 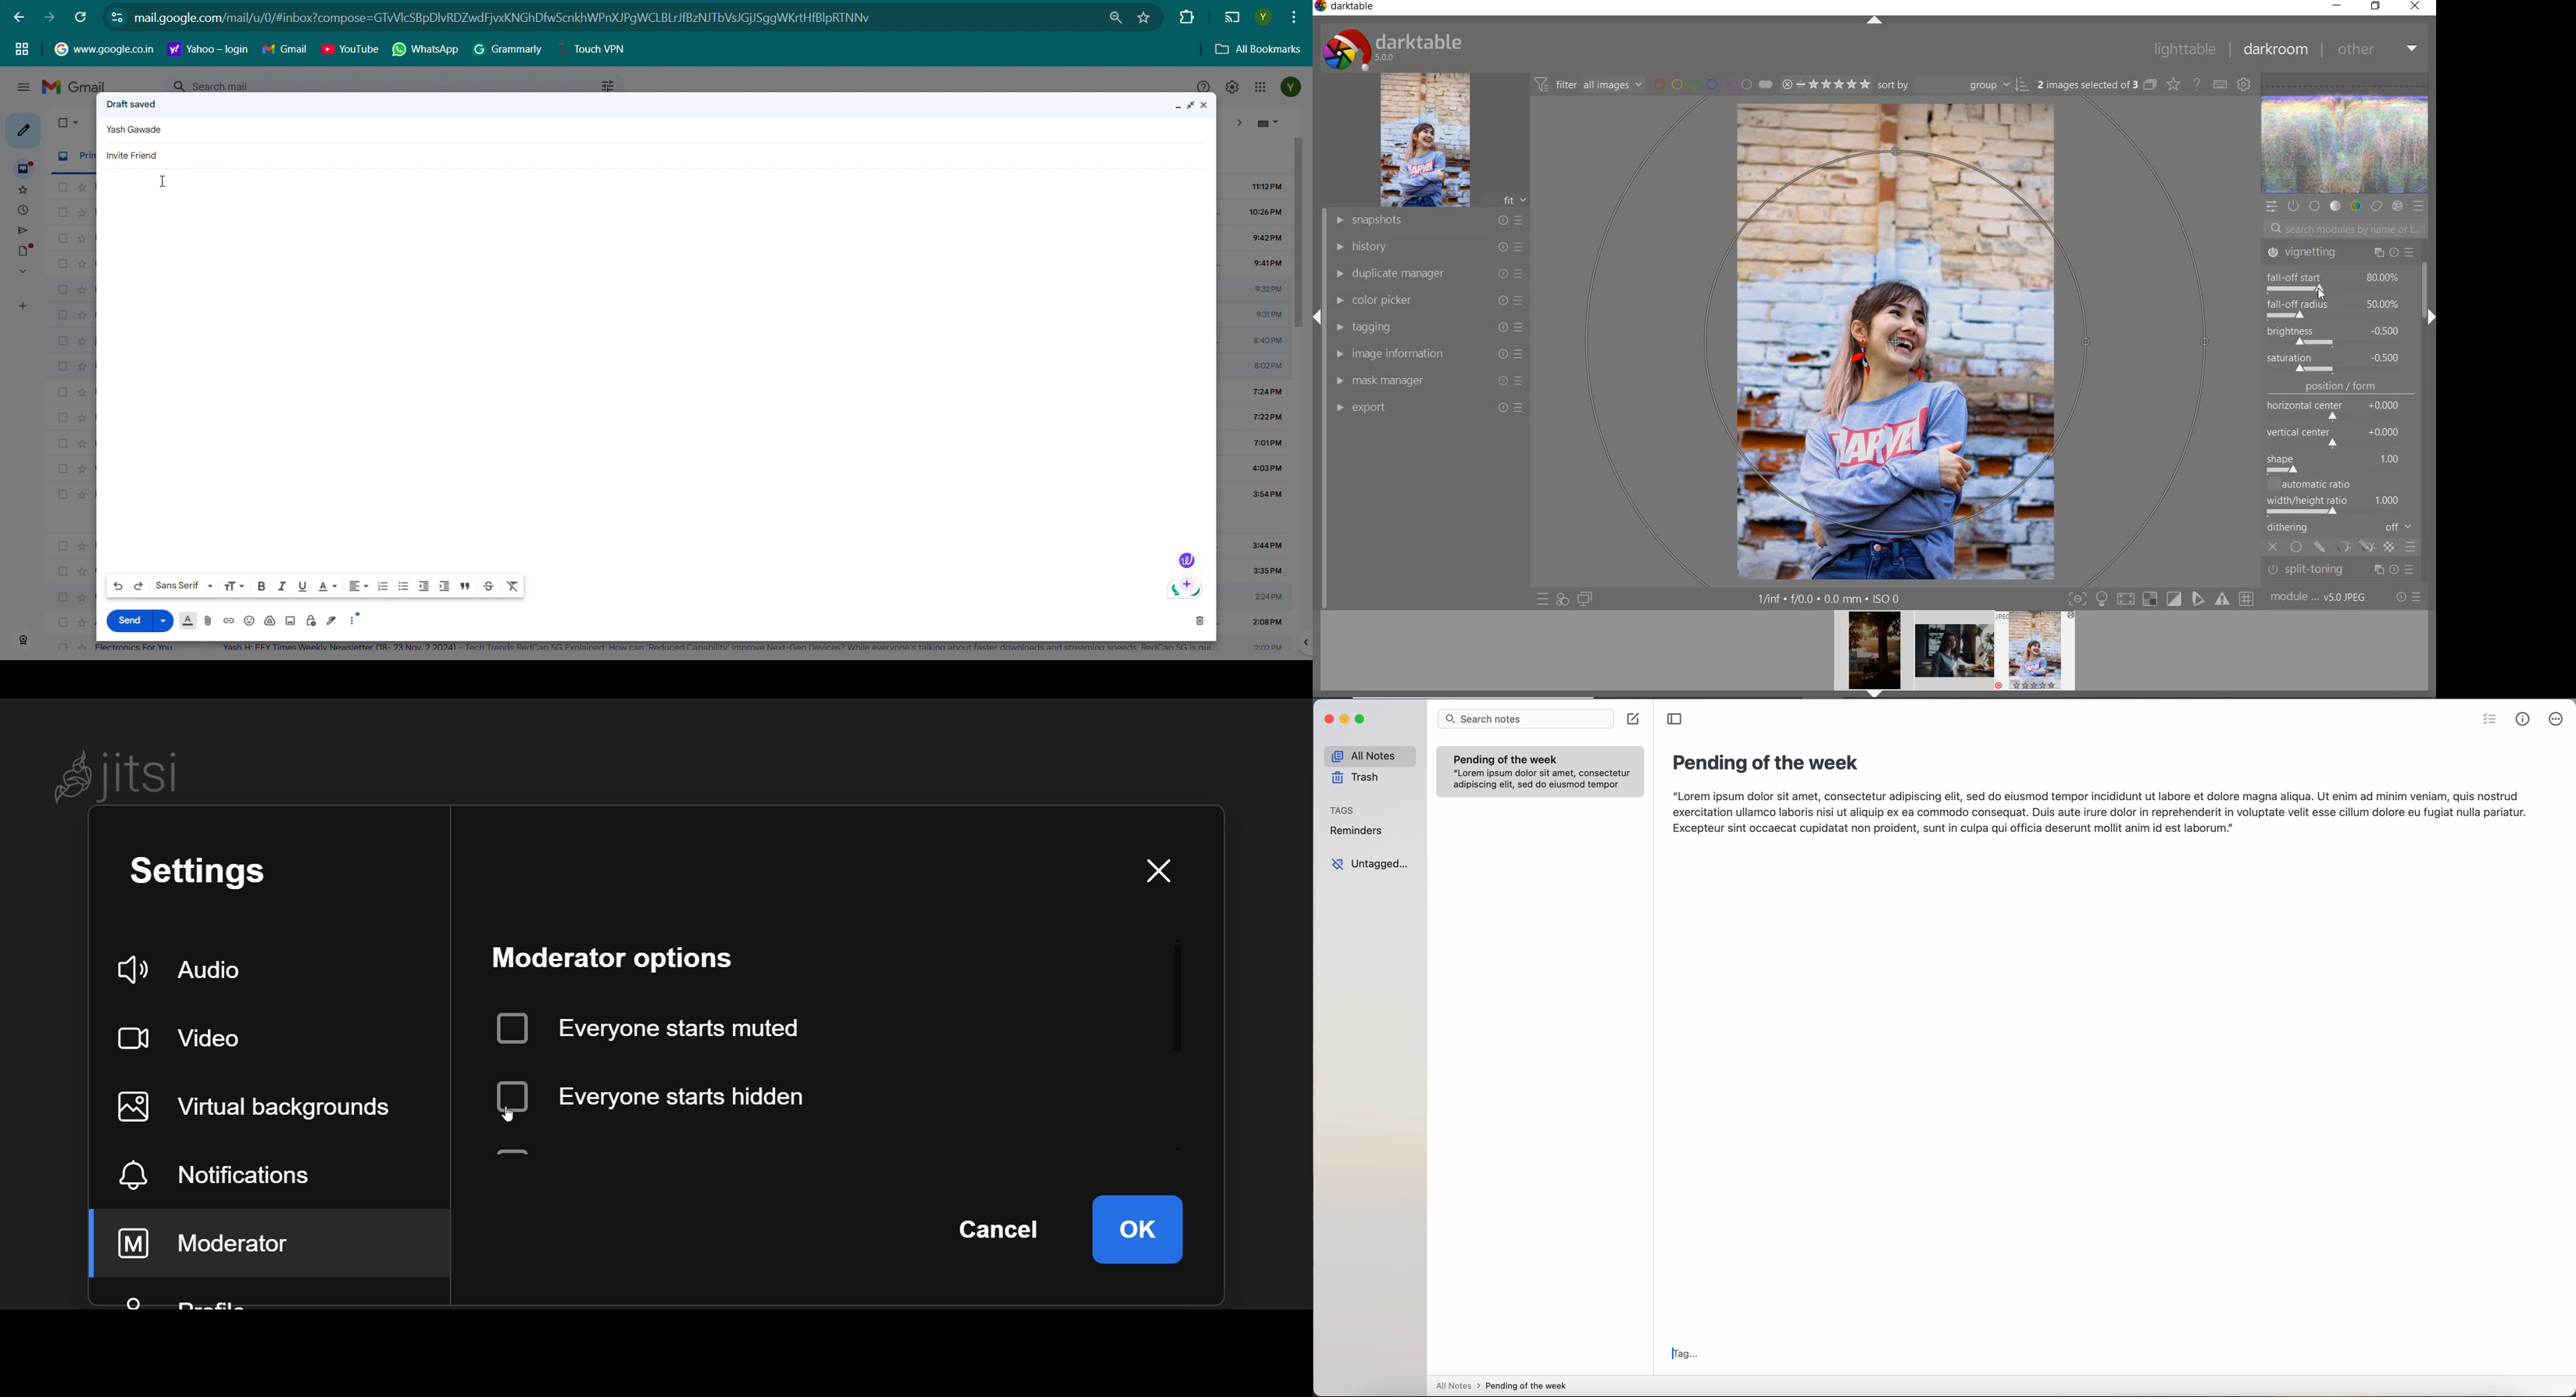 I want to click on masking options, so click(x=2354, y=549).